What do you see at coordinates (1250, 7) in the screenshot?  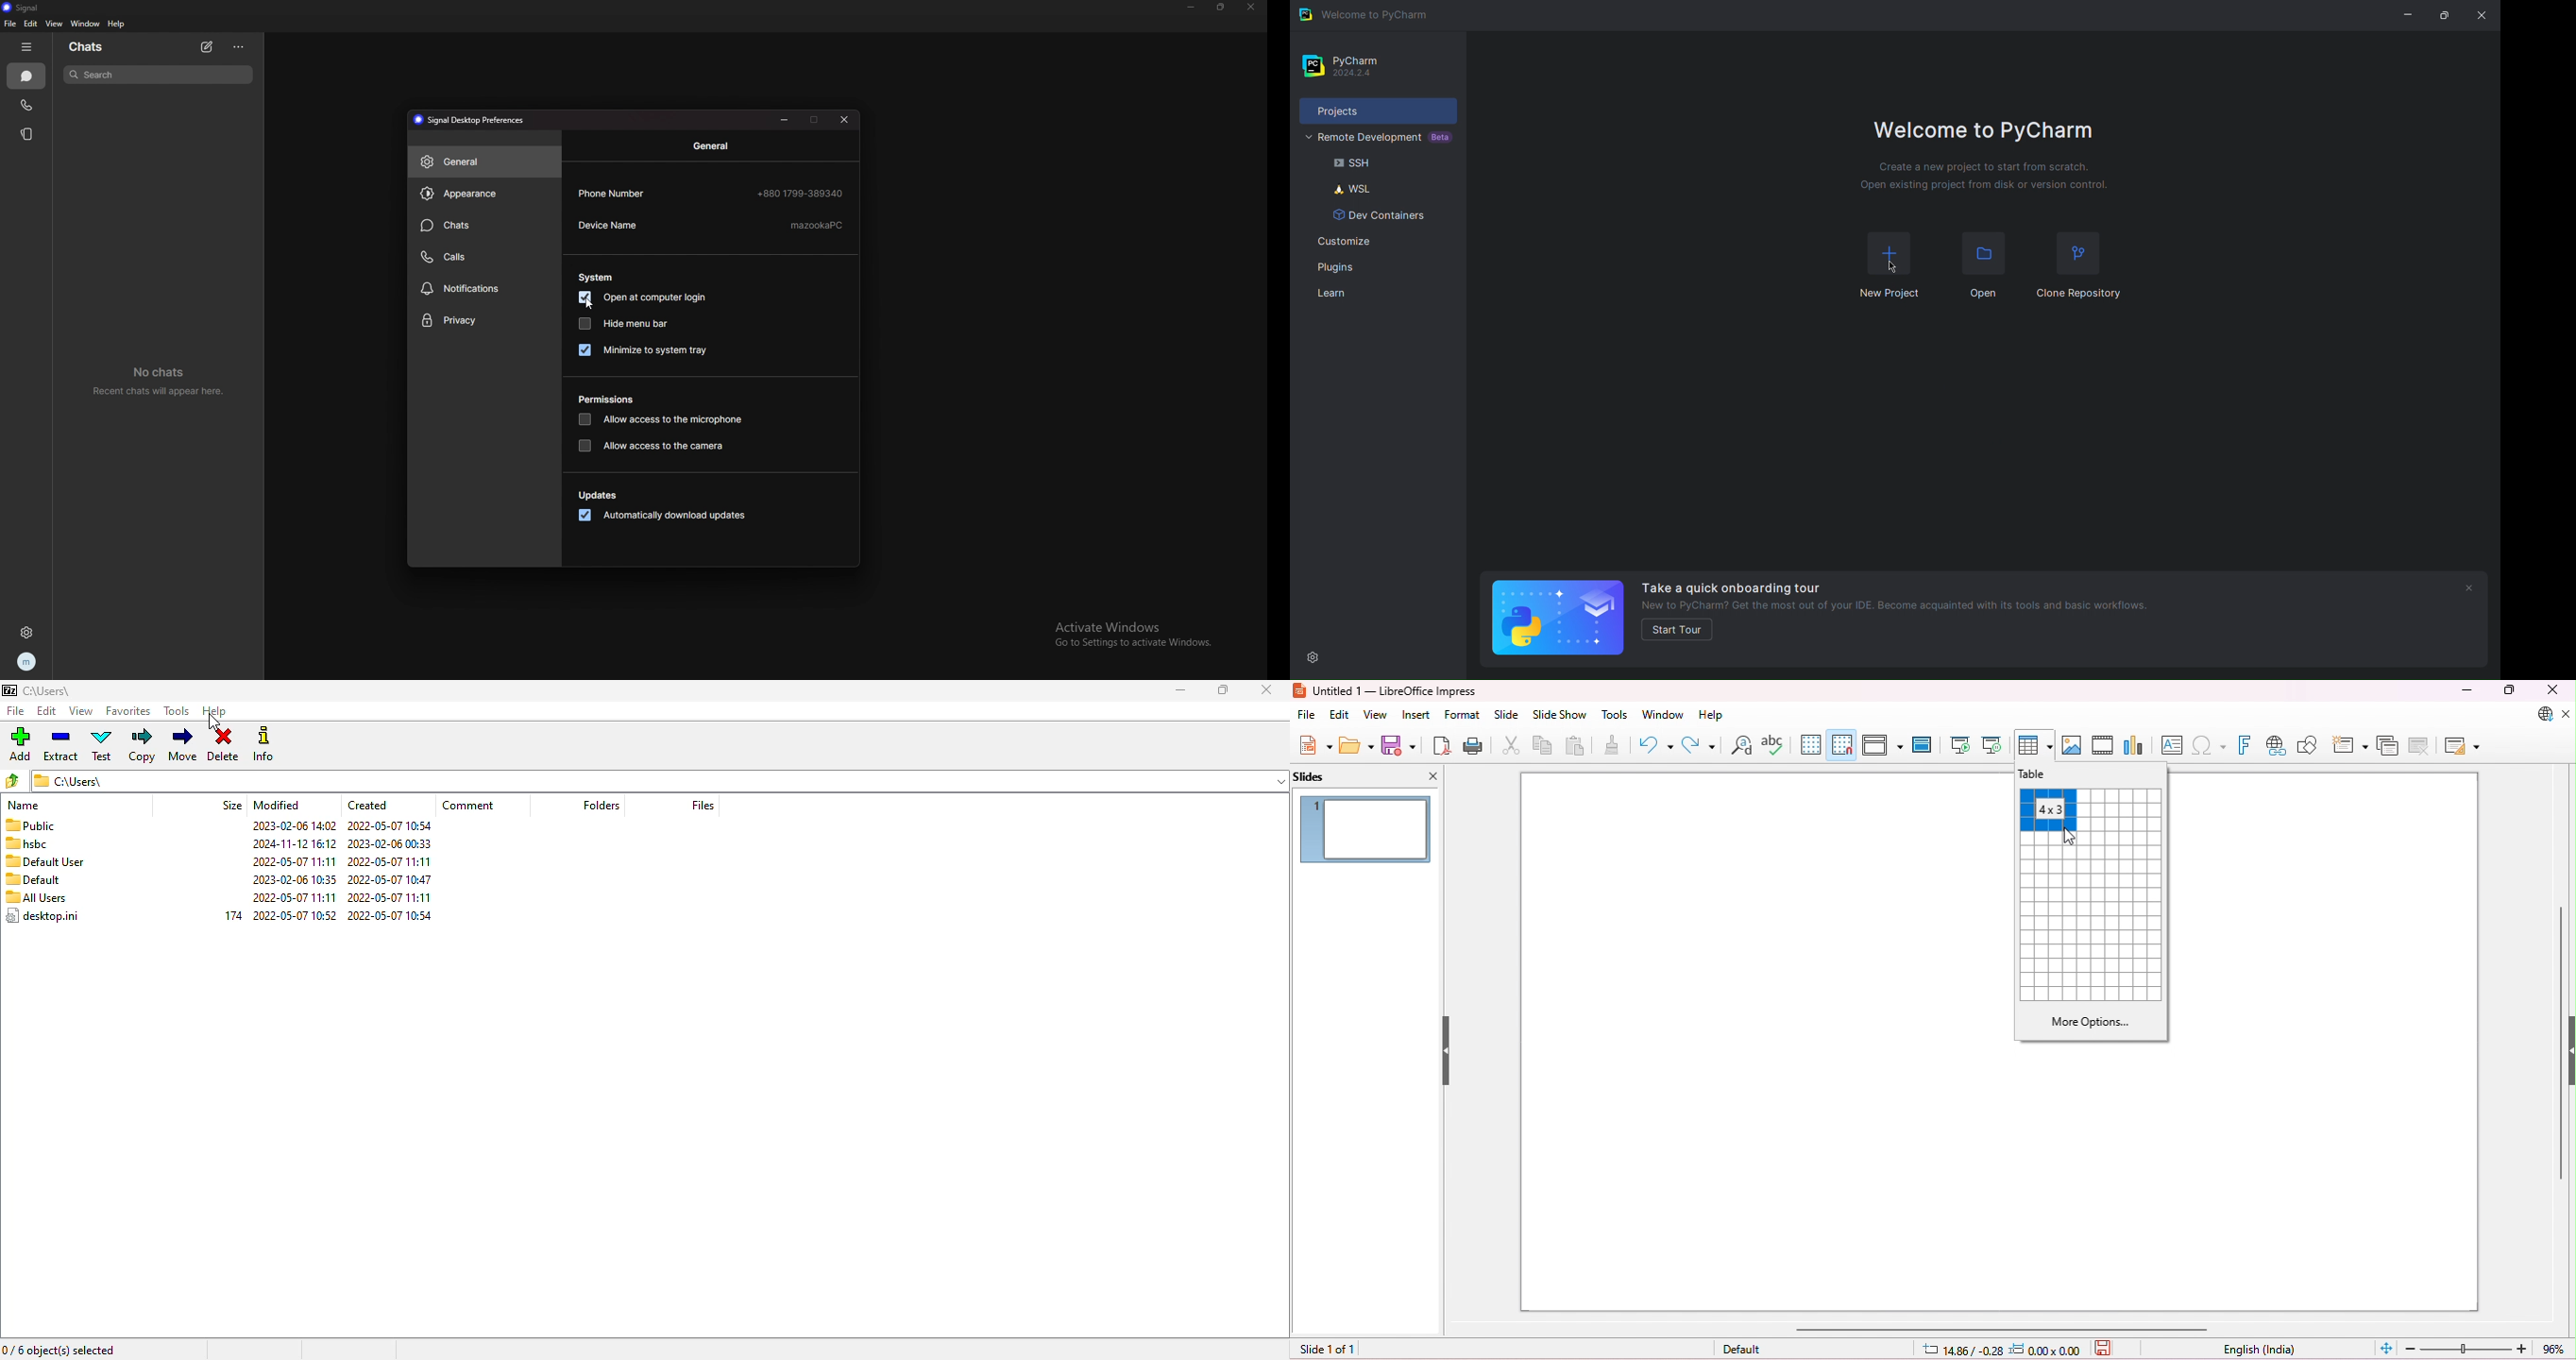 I see `close` at bounding box center [1250, 7].